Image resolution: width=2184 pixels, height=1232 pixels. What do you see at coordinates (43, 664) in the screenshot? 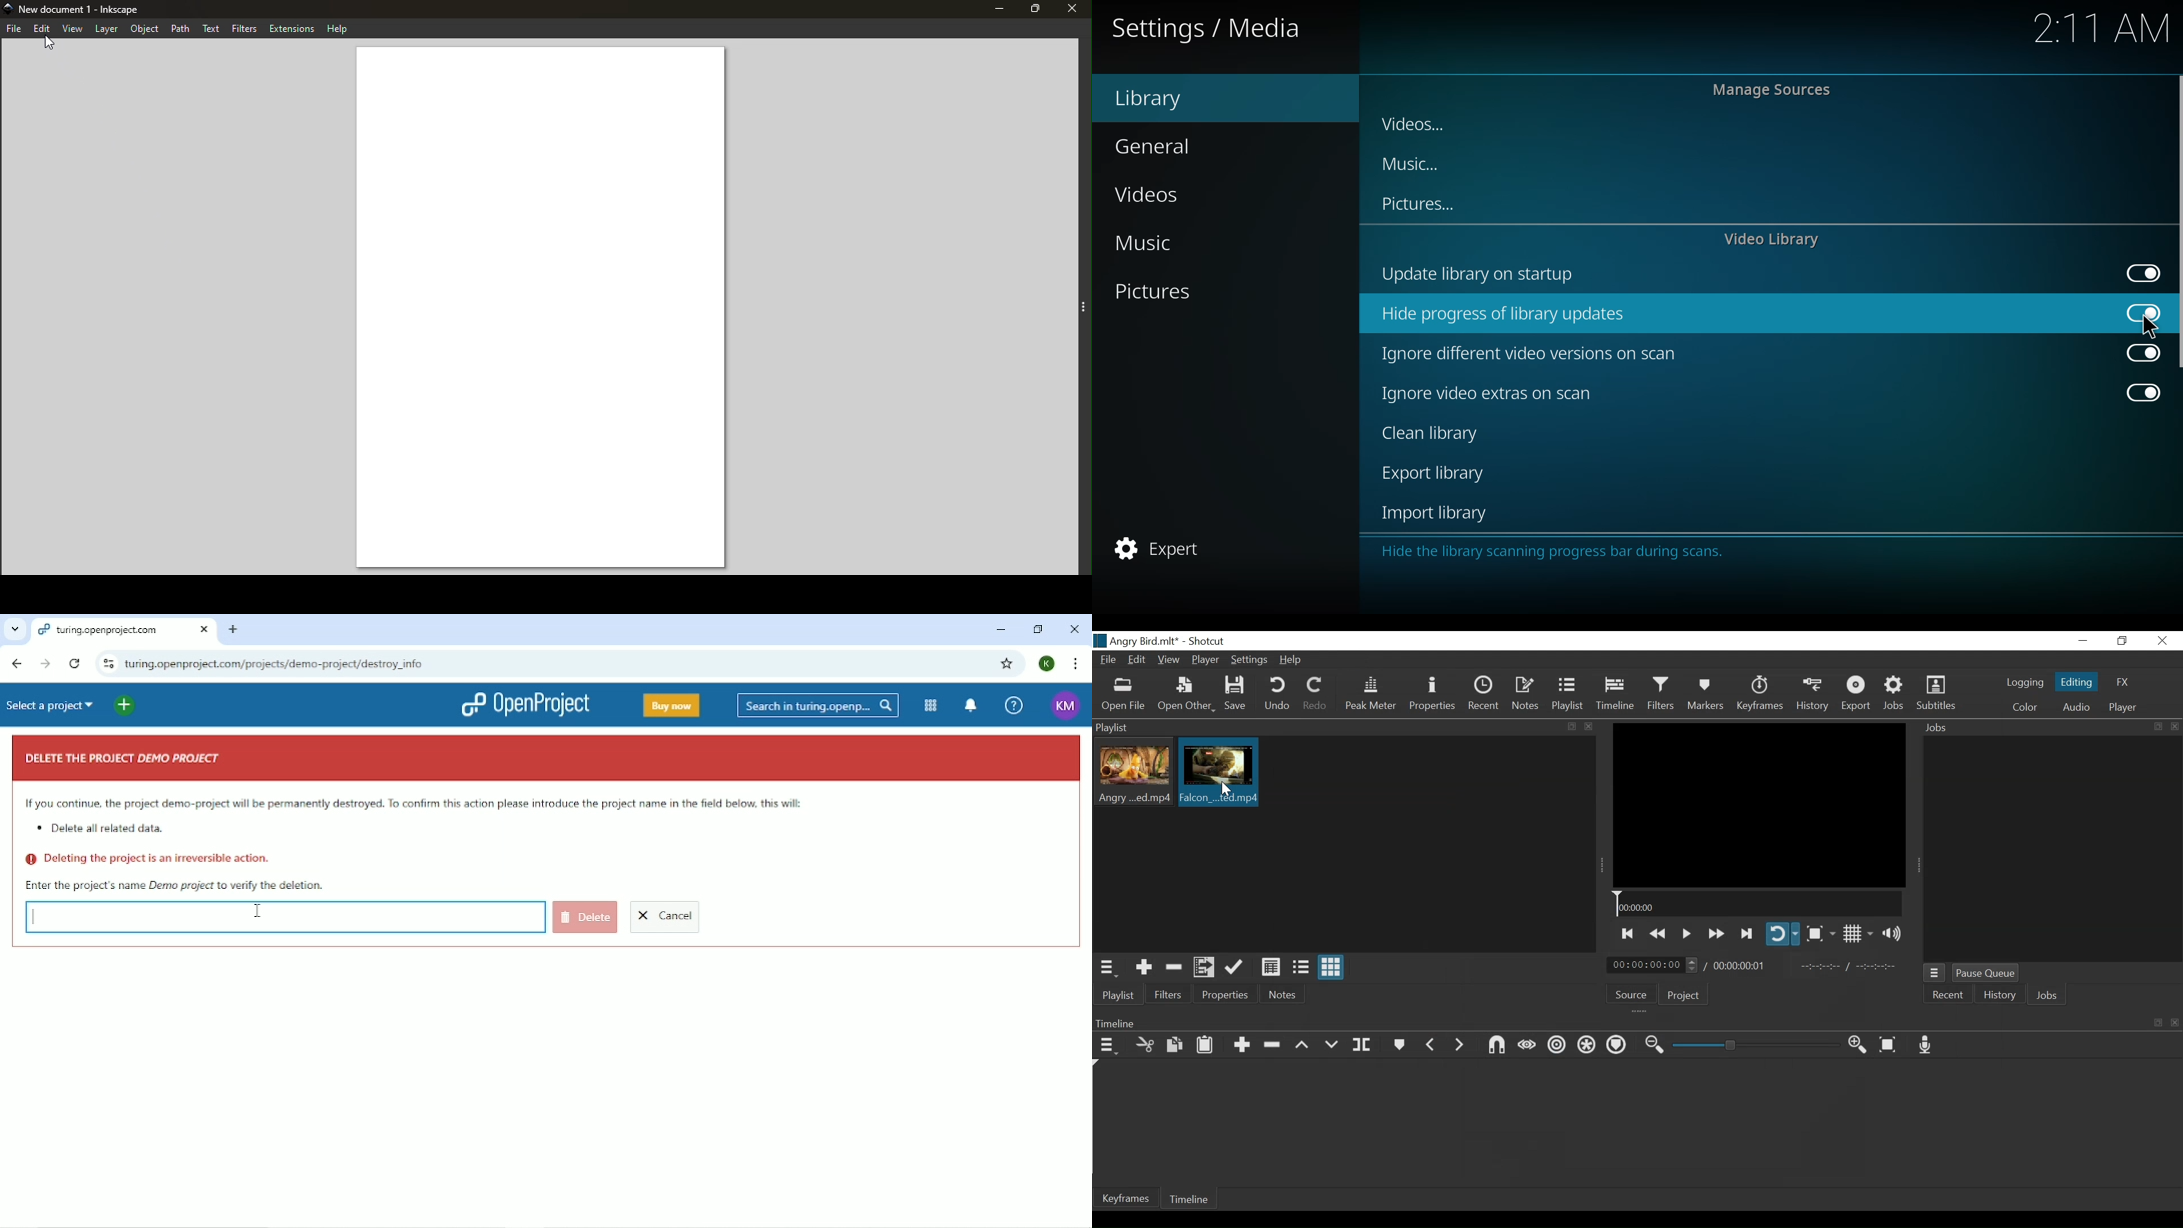
I see `Forward` at bounding box center [43, 664].